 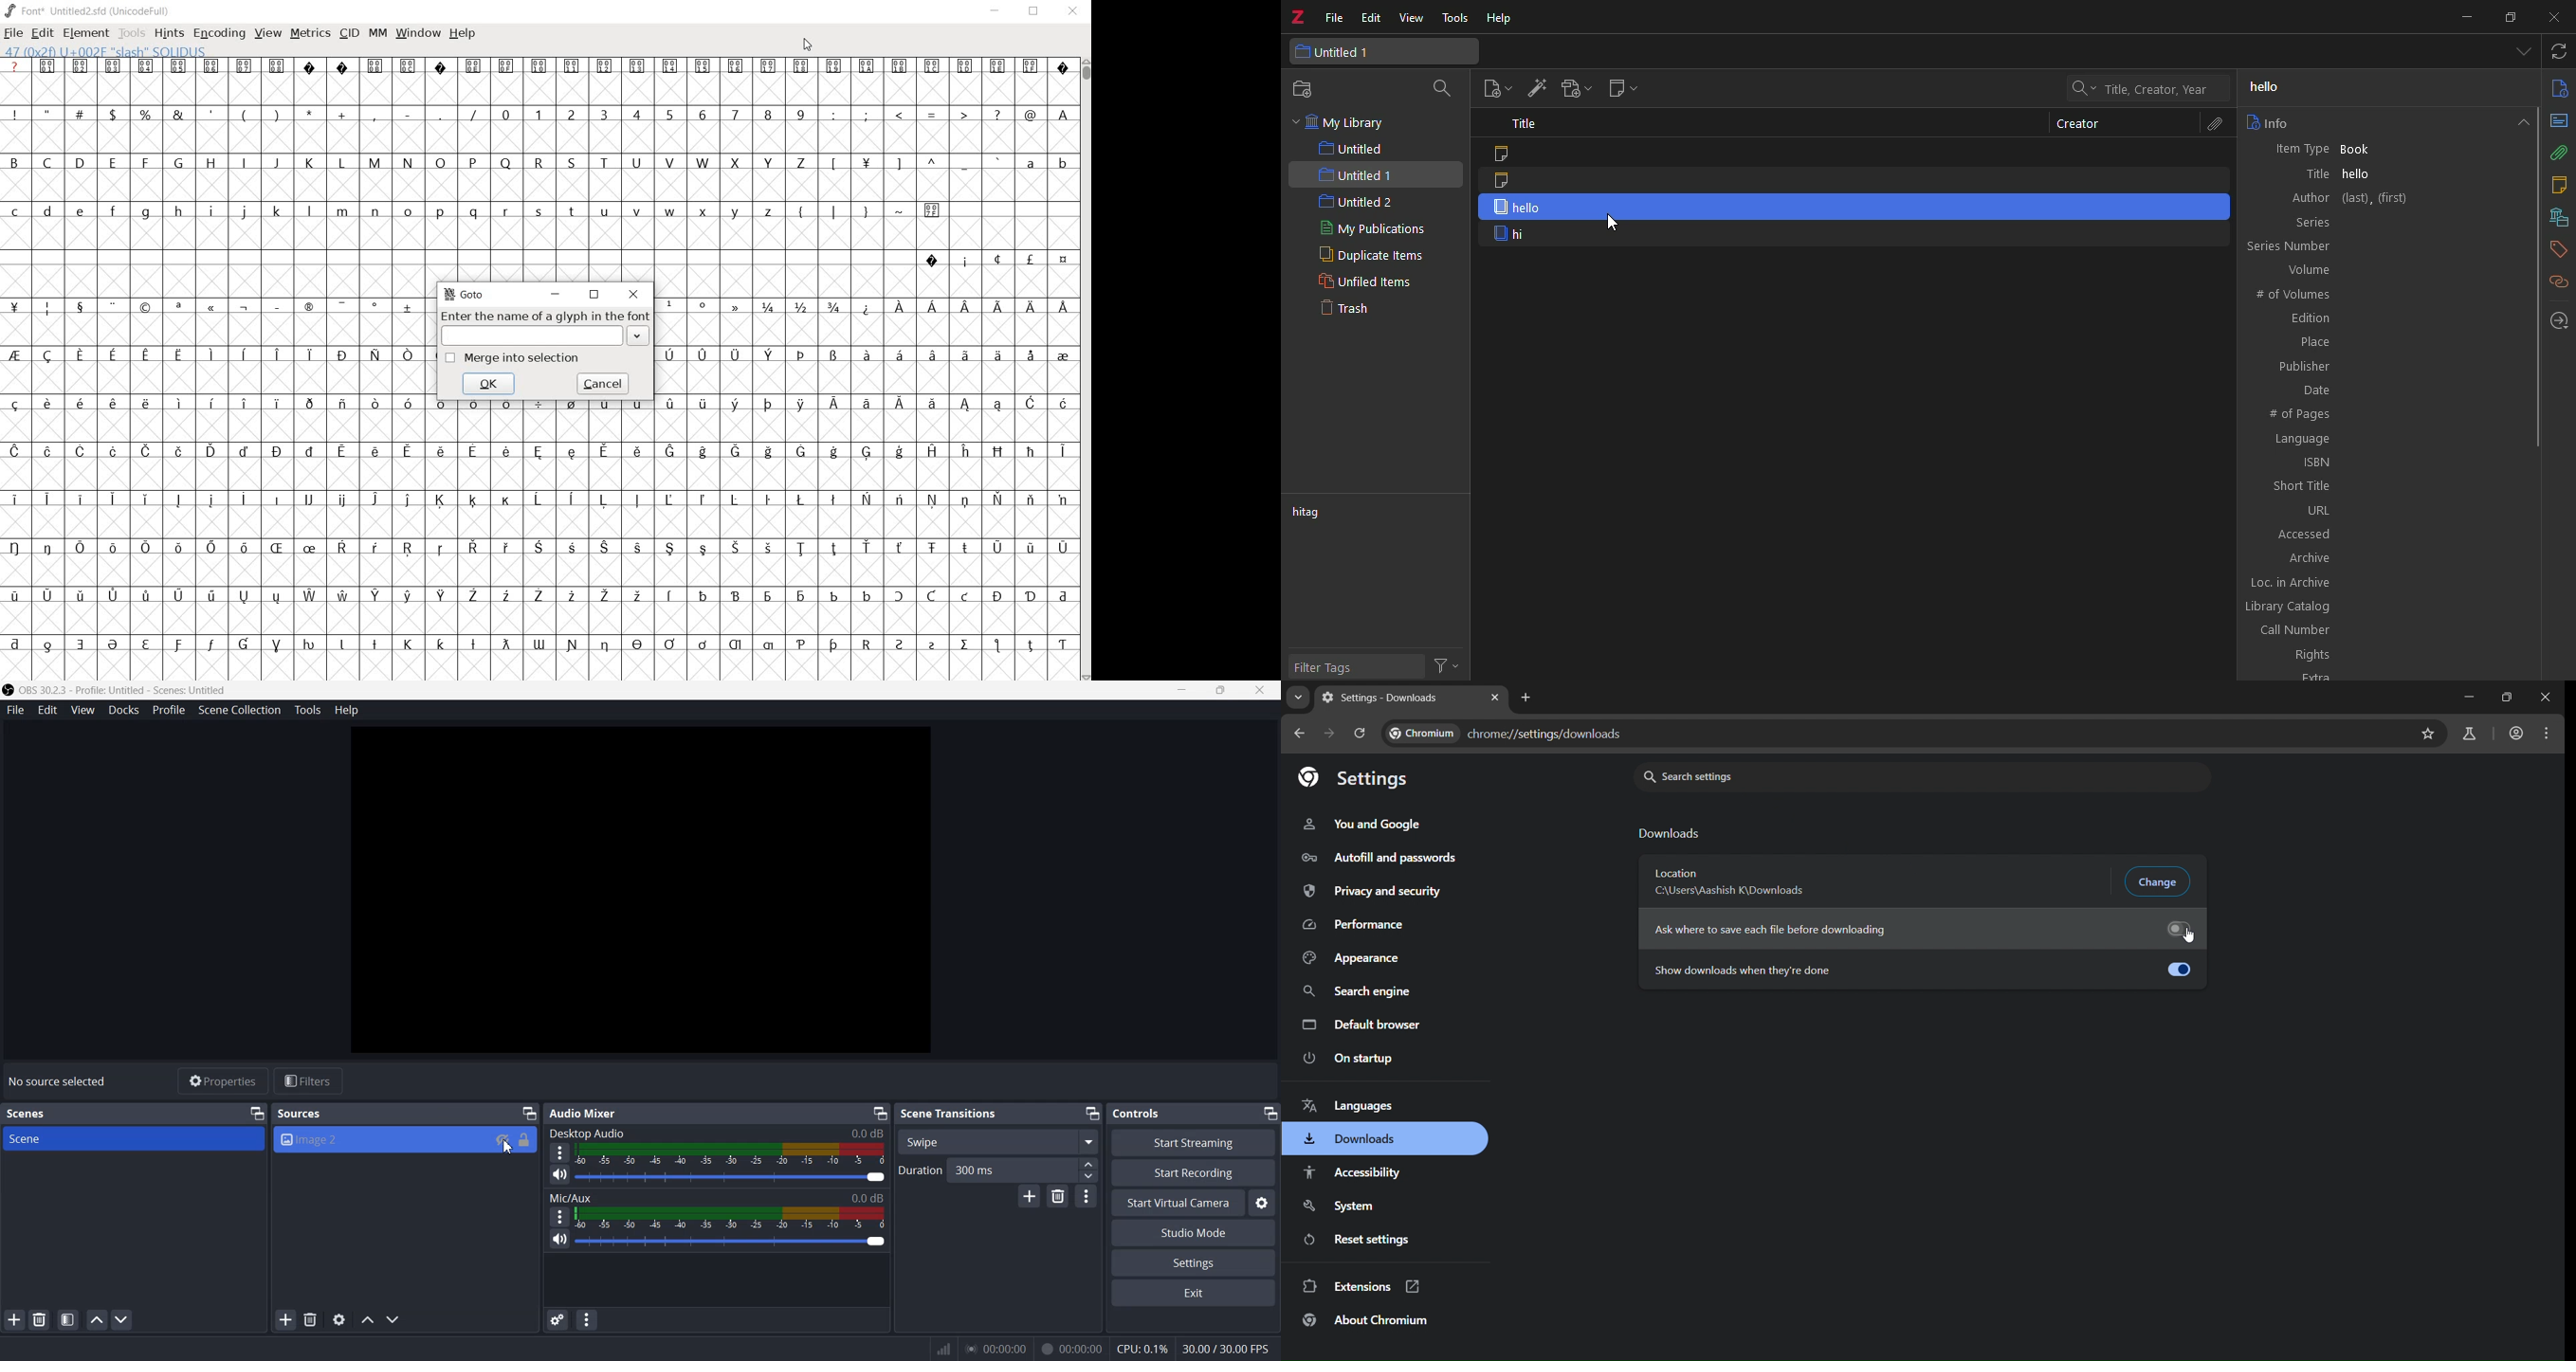 I want to click on accessed, so click(x=2309, y=534).